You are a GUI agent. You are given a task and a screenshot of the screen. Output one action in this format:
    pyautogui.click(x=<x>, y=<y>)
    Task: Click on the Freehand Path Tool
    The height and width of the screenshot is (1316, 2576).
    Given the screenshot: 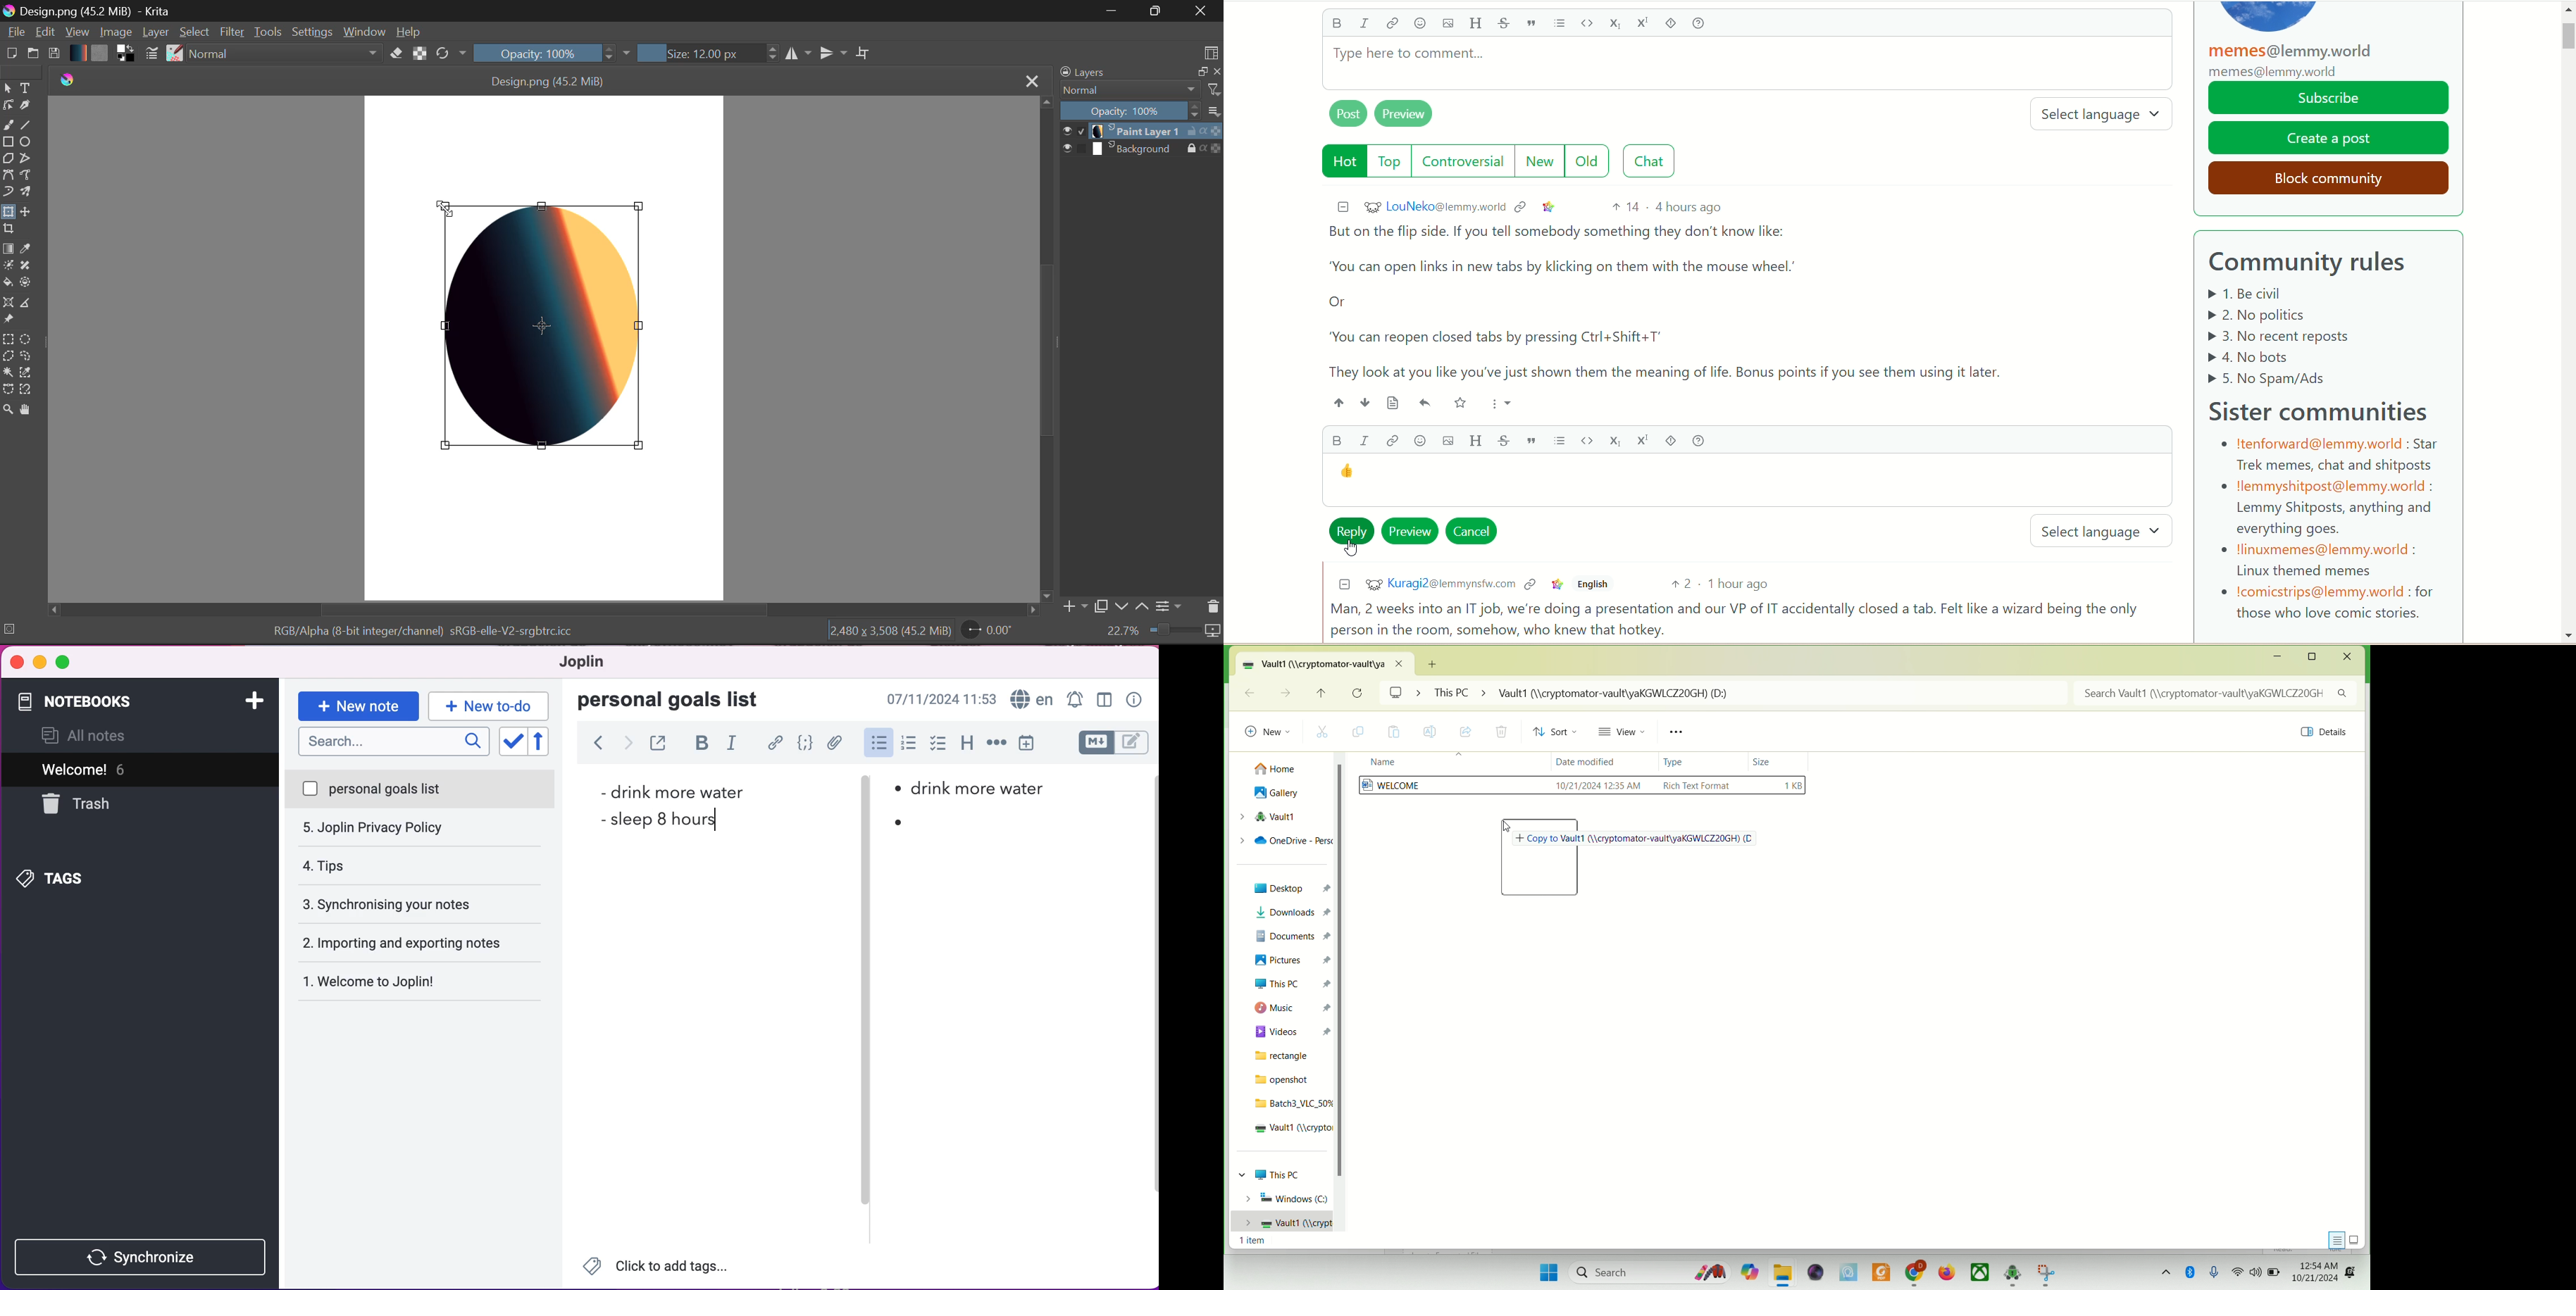 What is the action you would take?
    pyautogui.click(x=26, y=175)
    